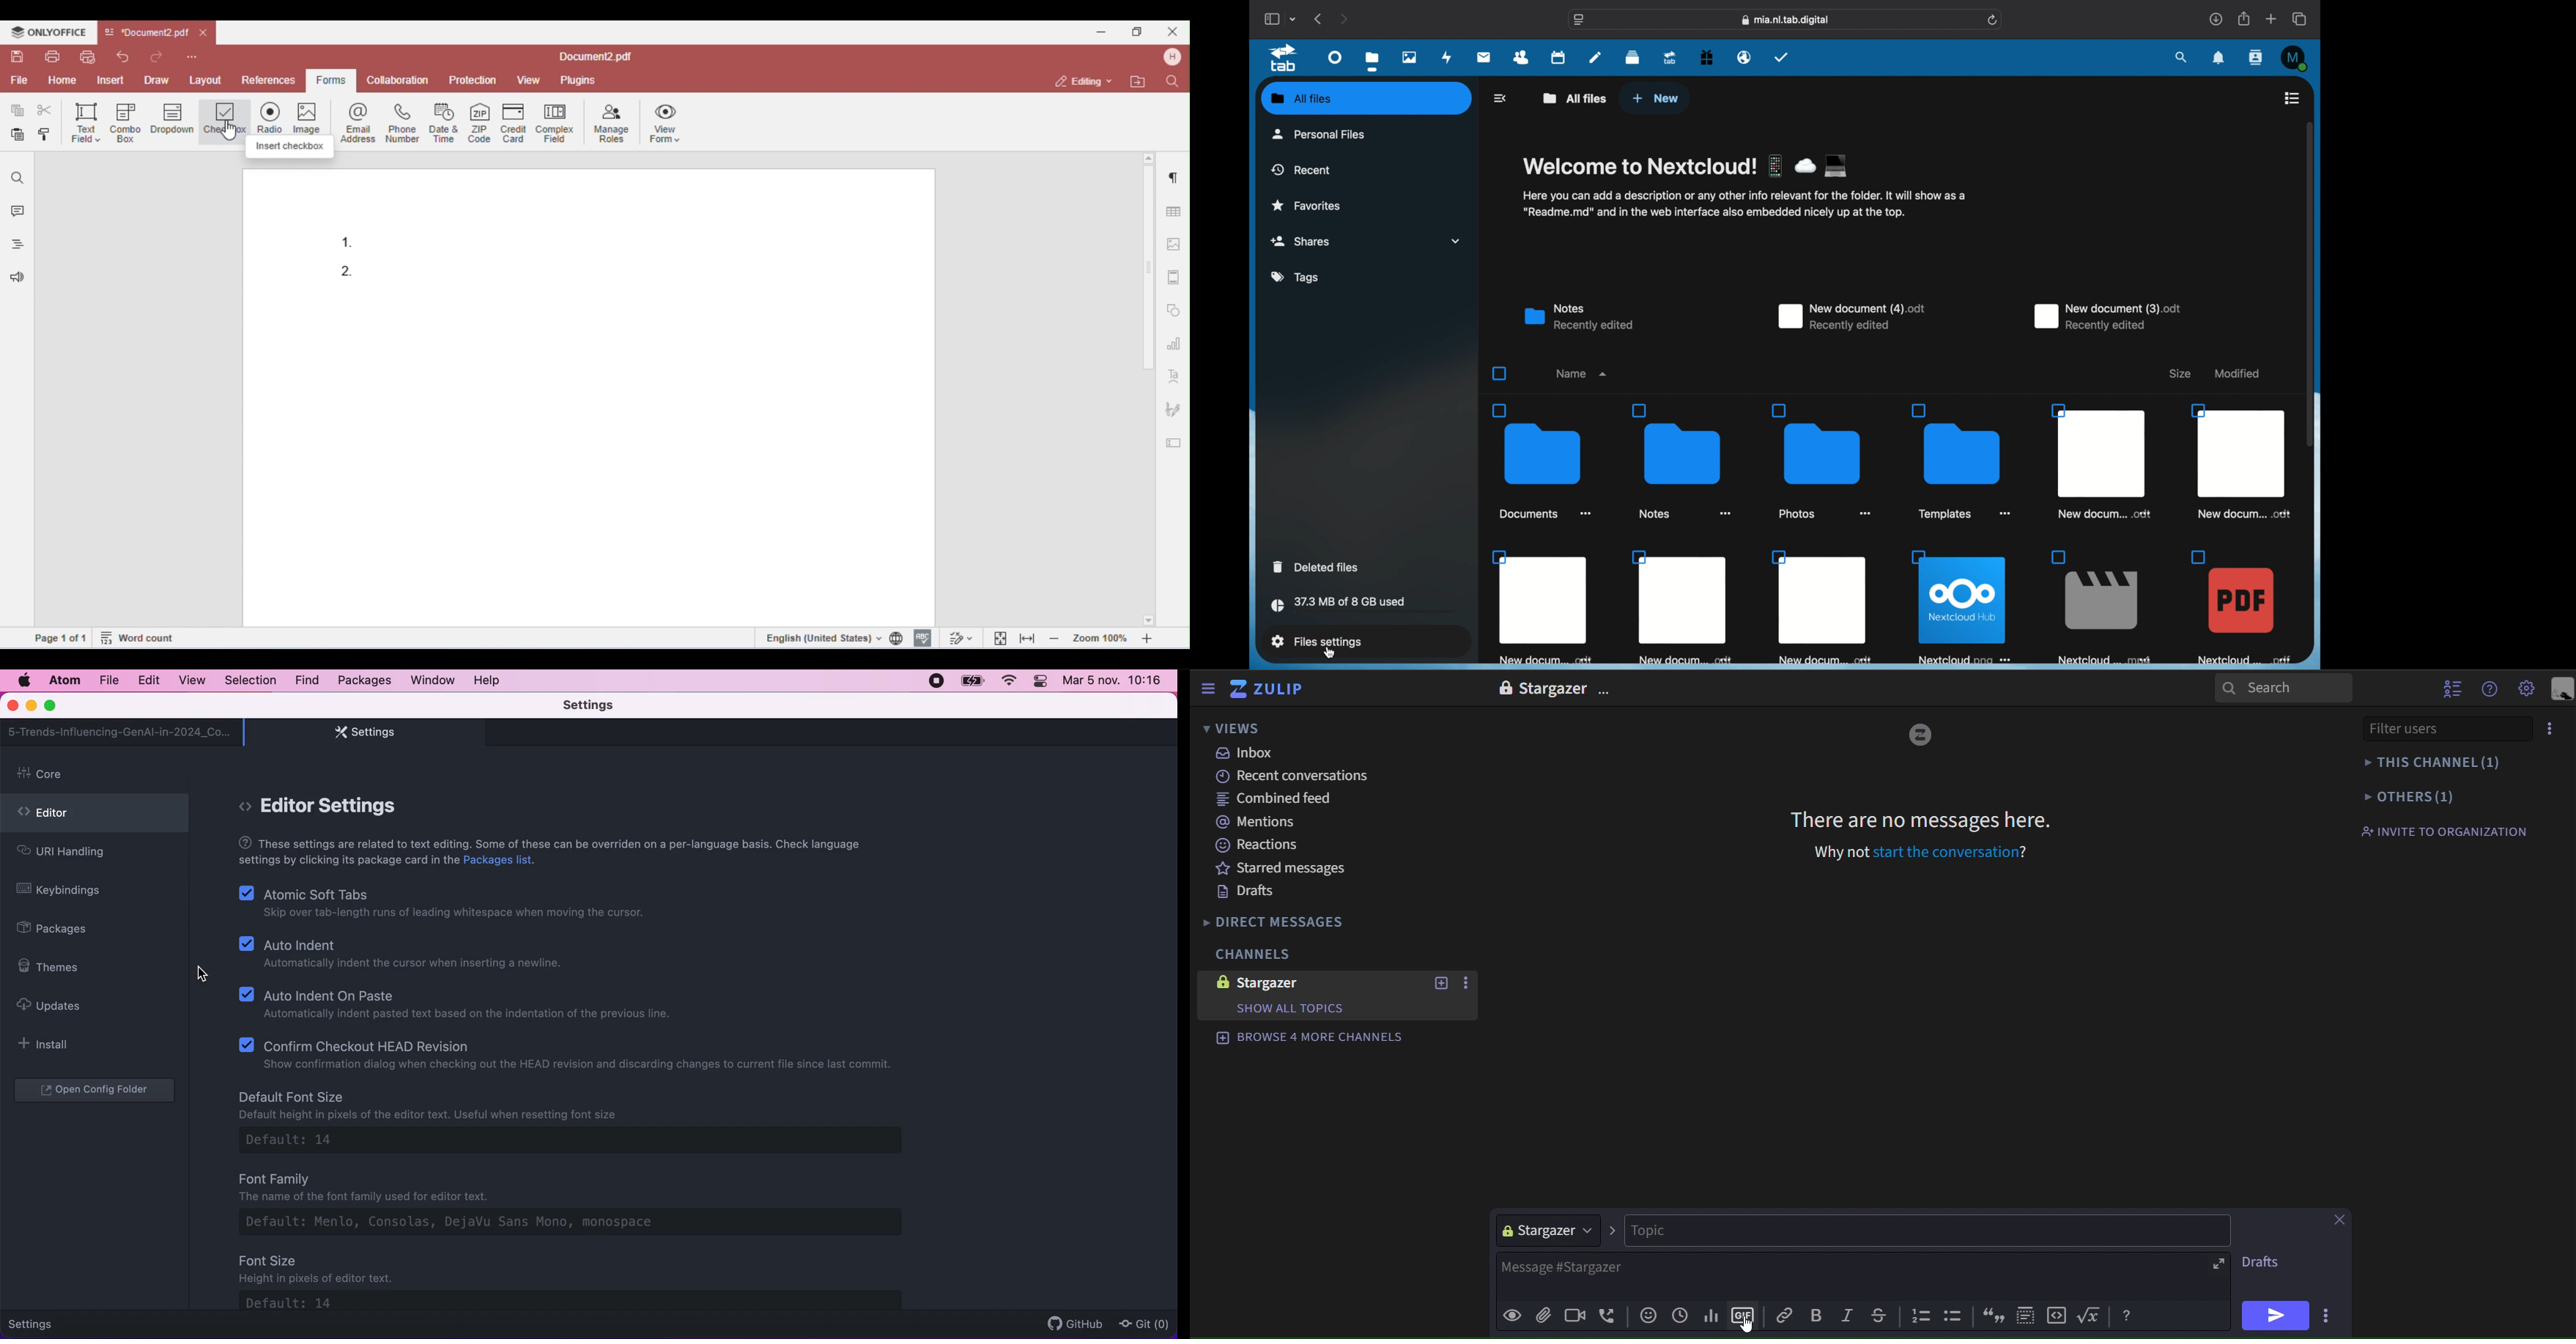  I want to click on bold, so click(1816, 1316).